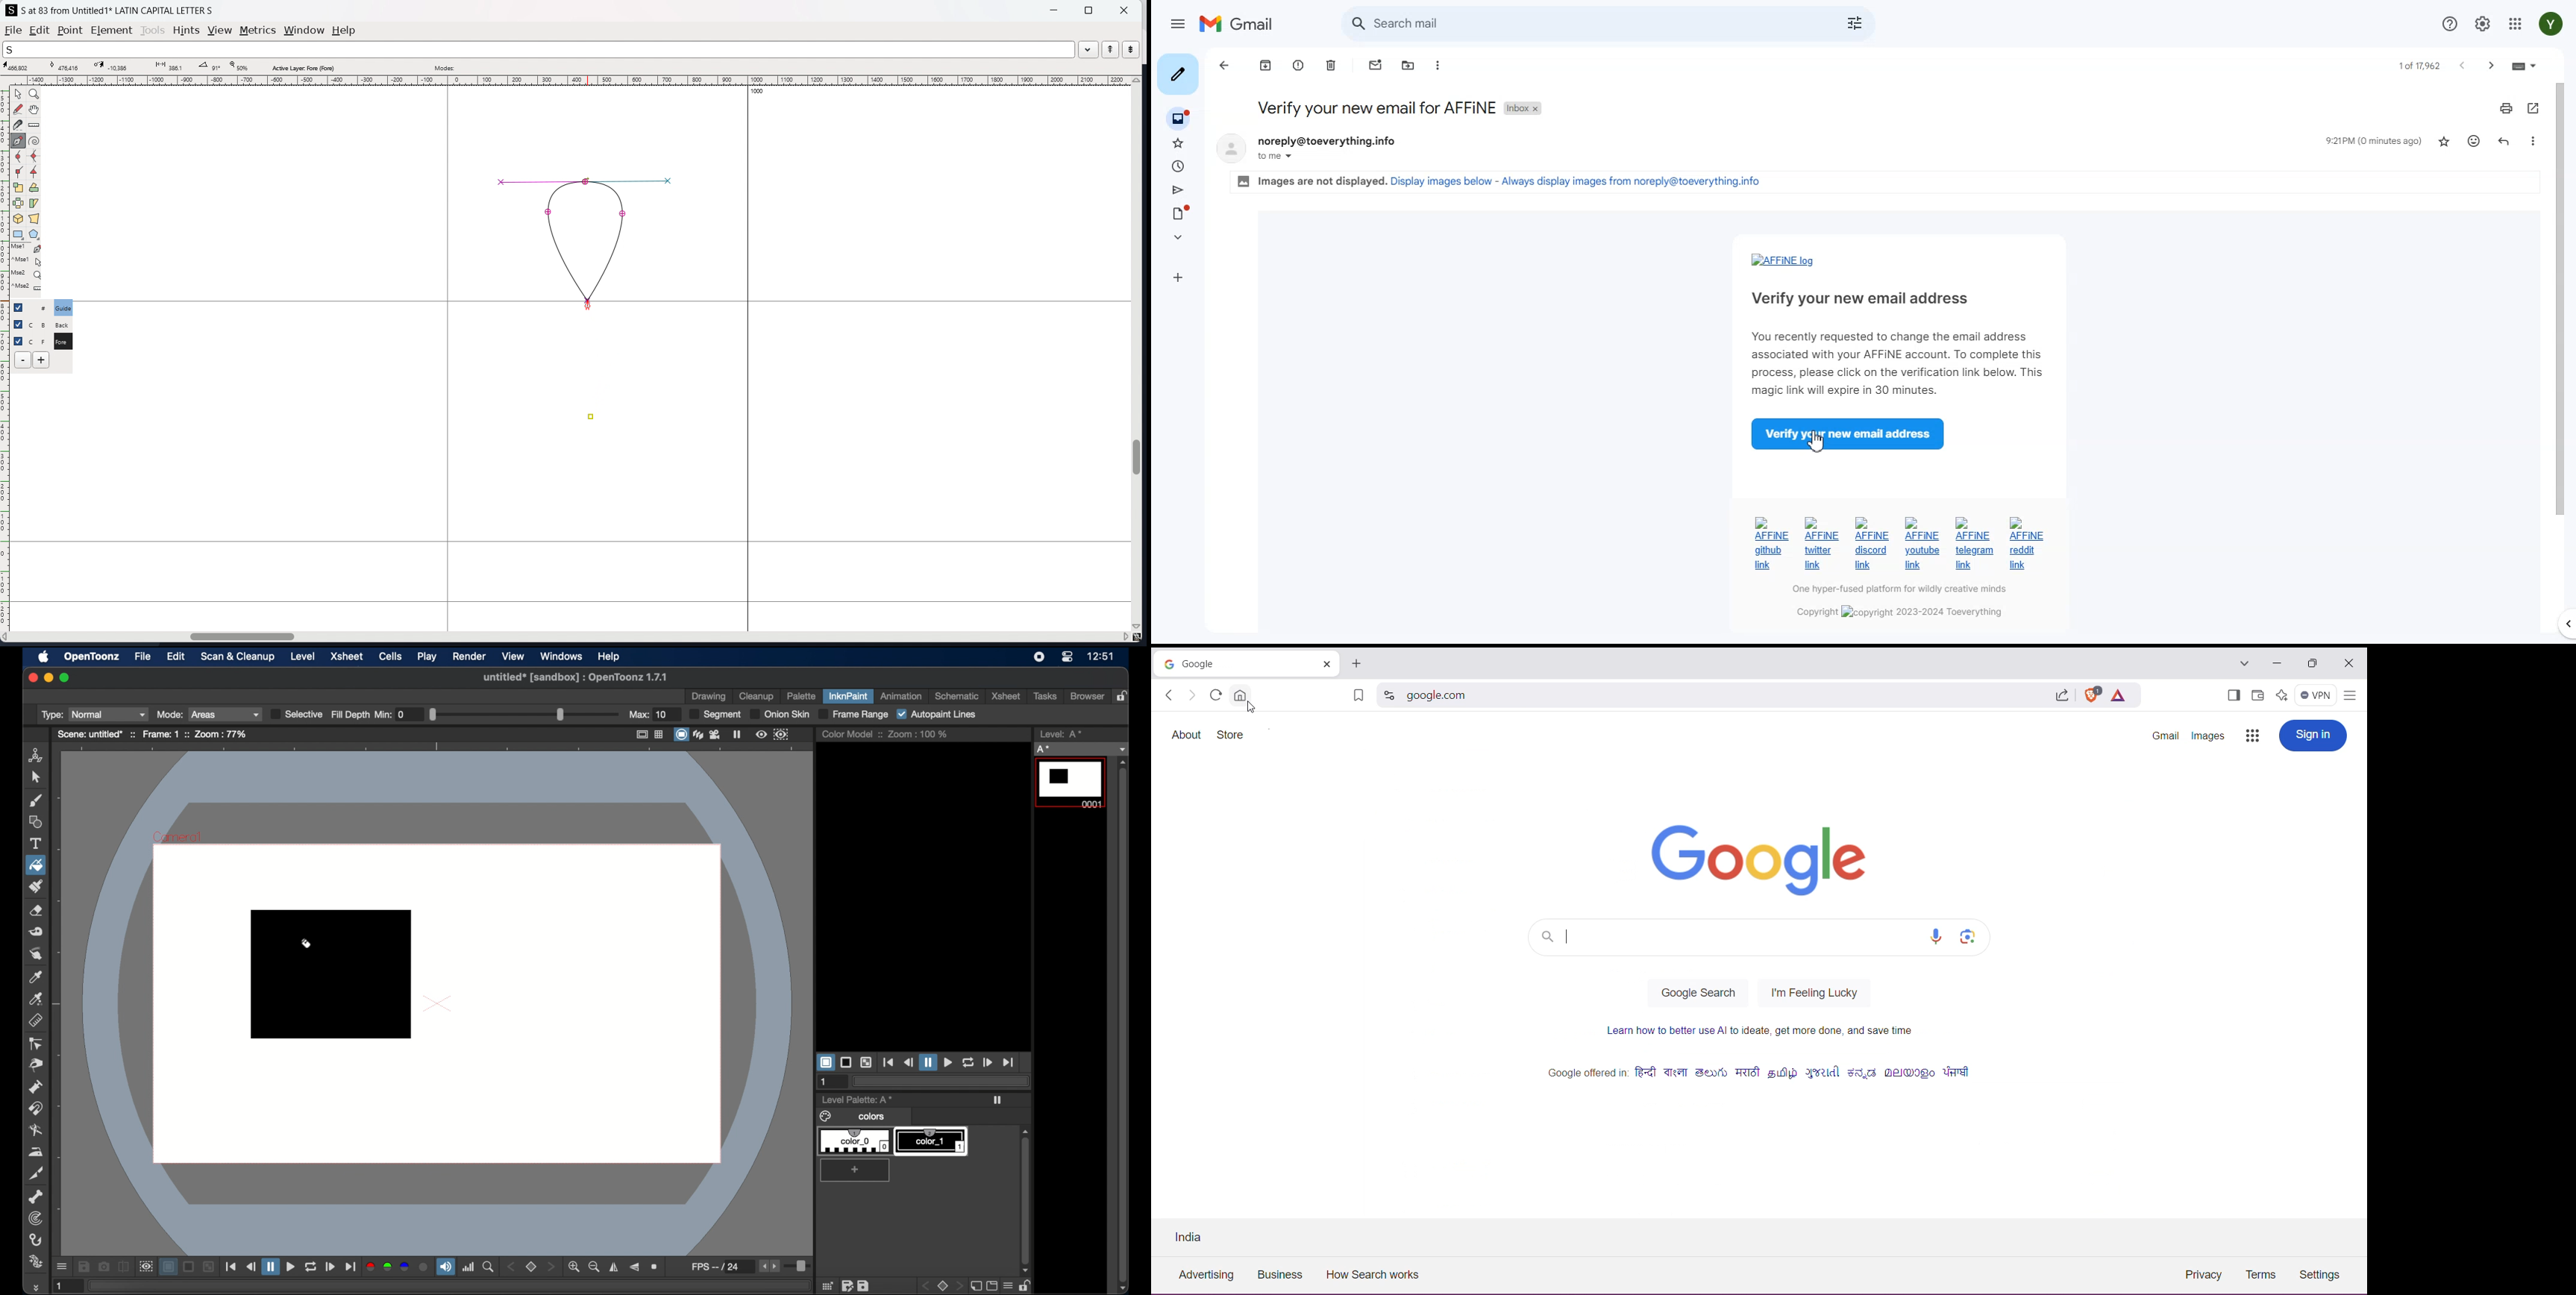 This screenshot has height=1316, width=2576. I want to click on tracker tool, so click(36, 1218).